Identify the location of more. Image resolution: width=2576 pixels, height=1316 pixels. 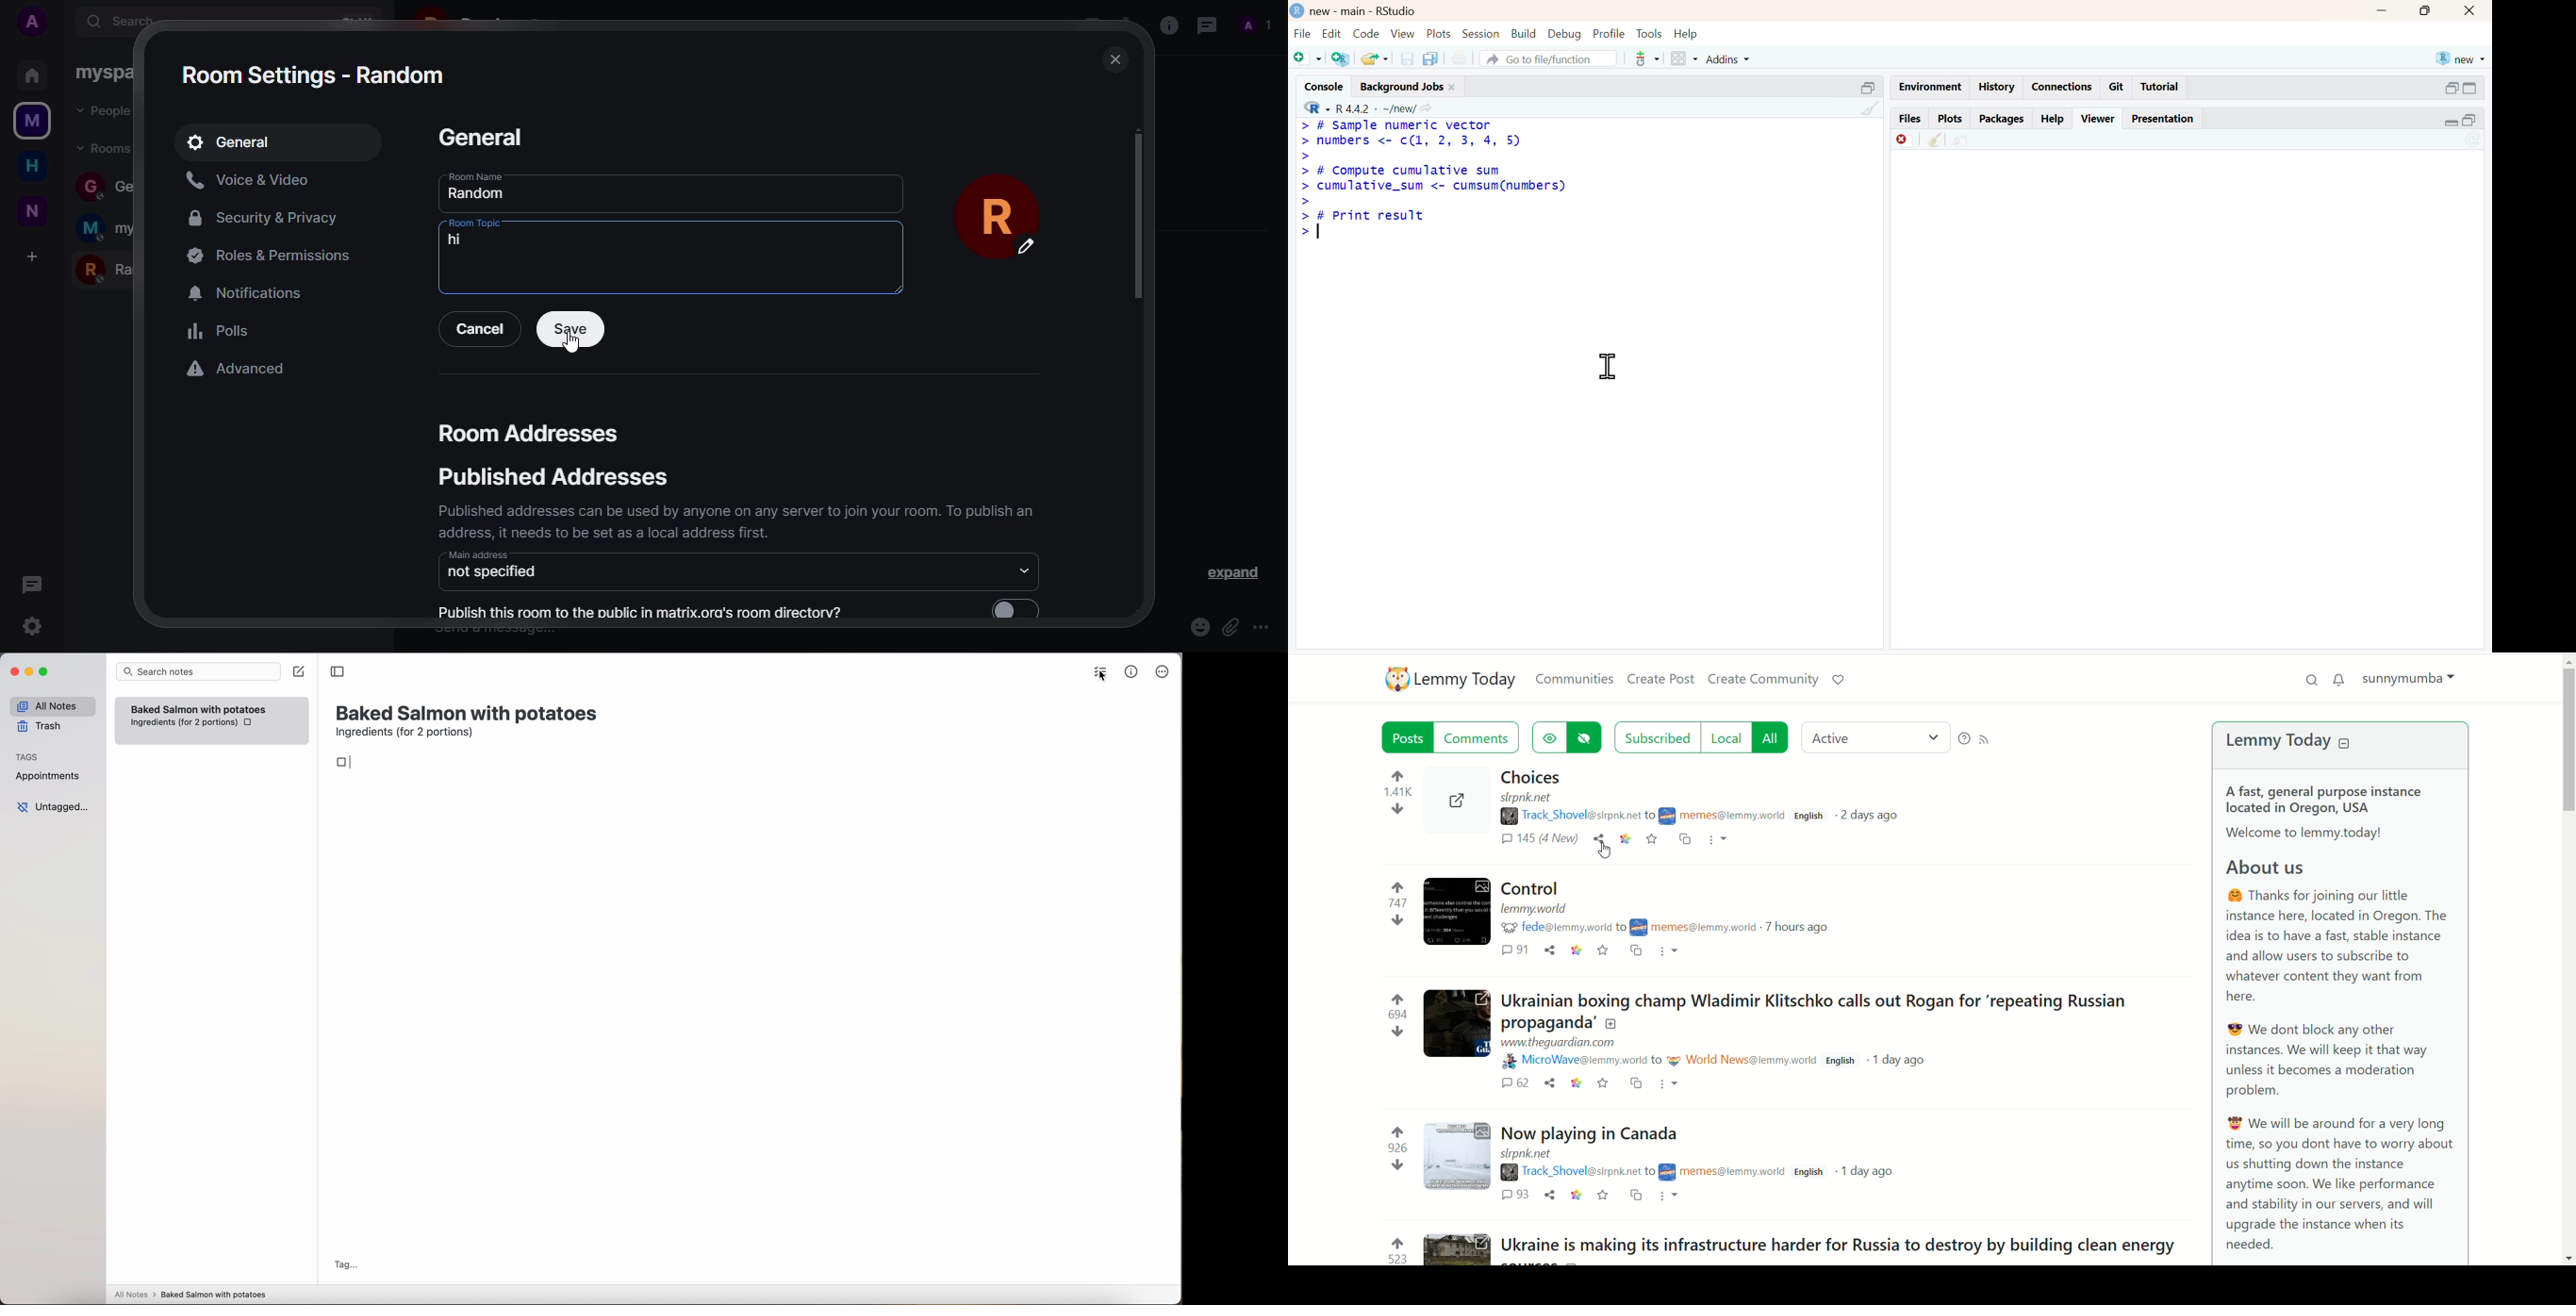
(1261, 628).